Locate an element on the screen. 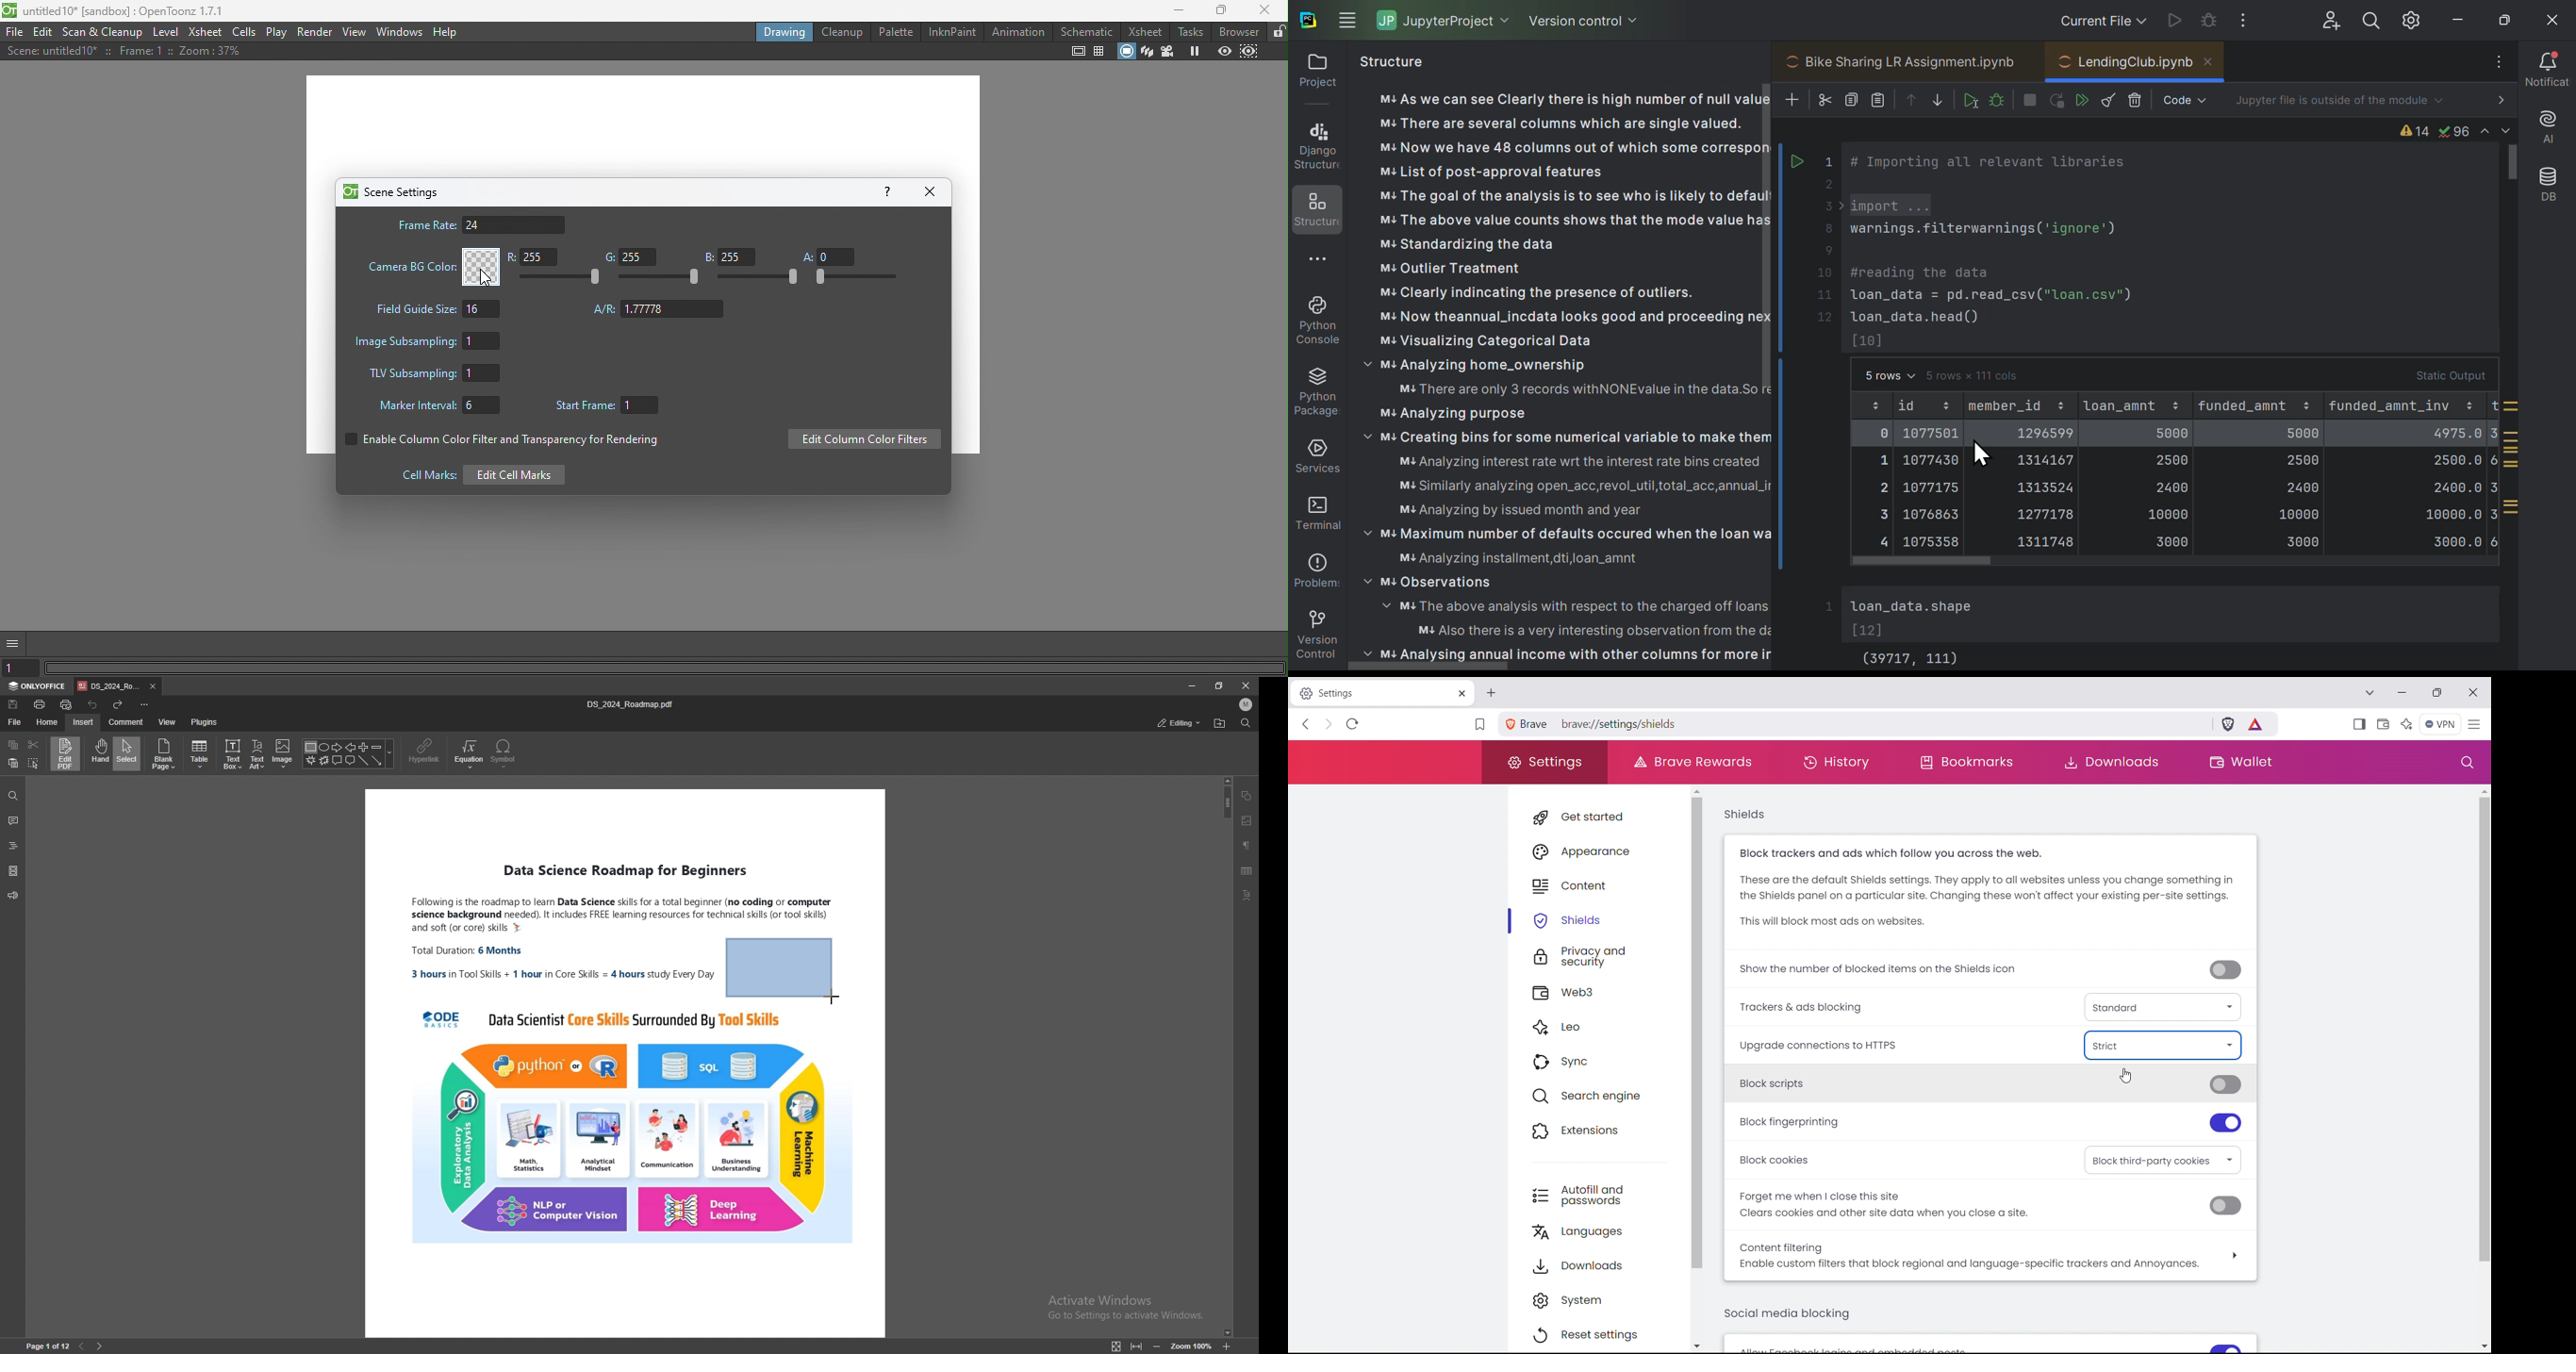 Image resolution: width=2576 pixels, height=1372 pixels. social media blocking is located at coordinates (1788, 1313).